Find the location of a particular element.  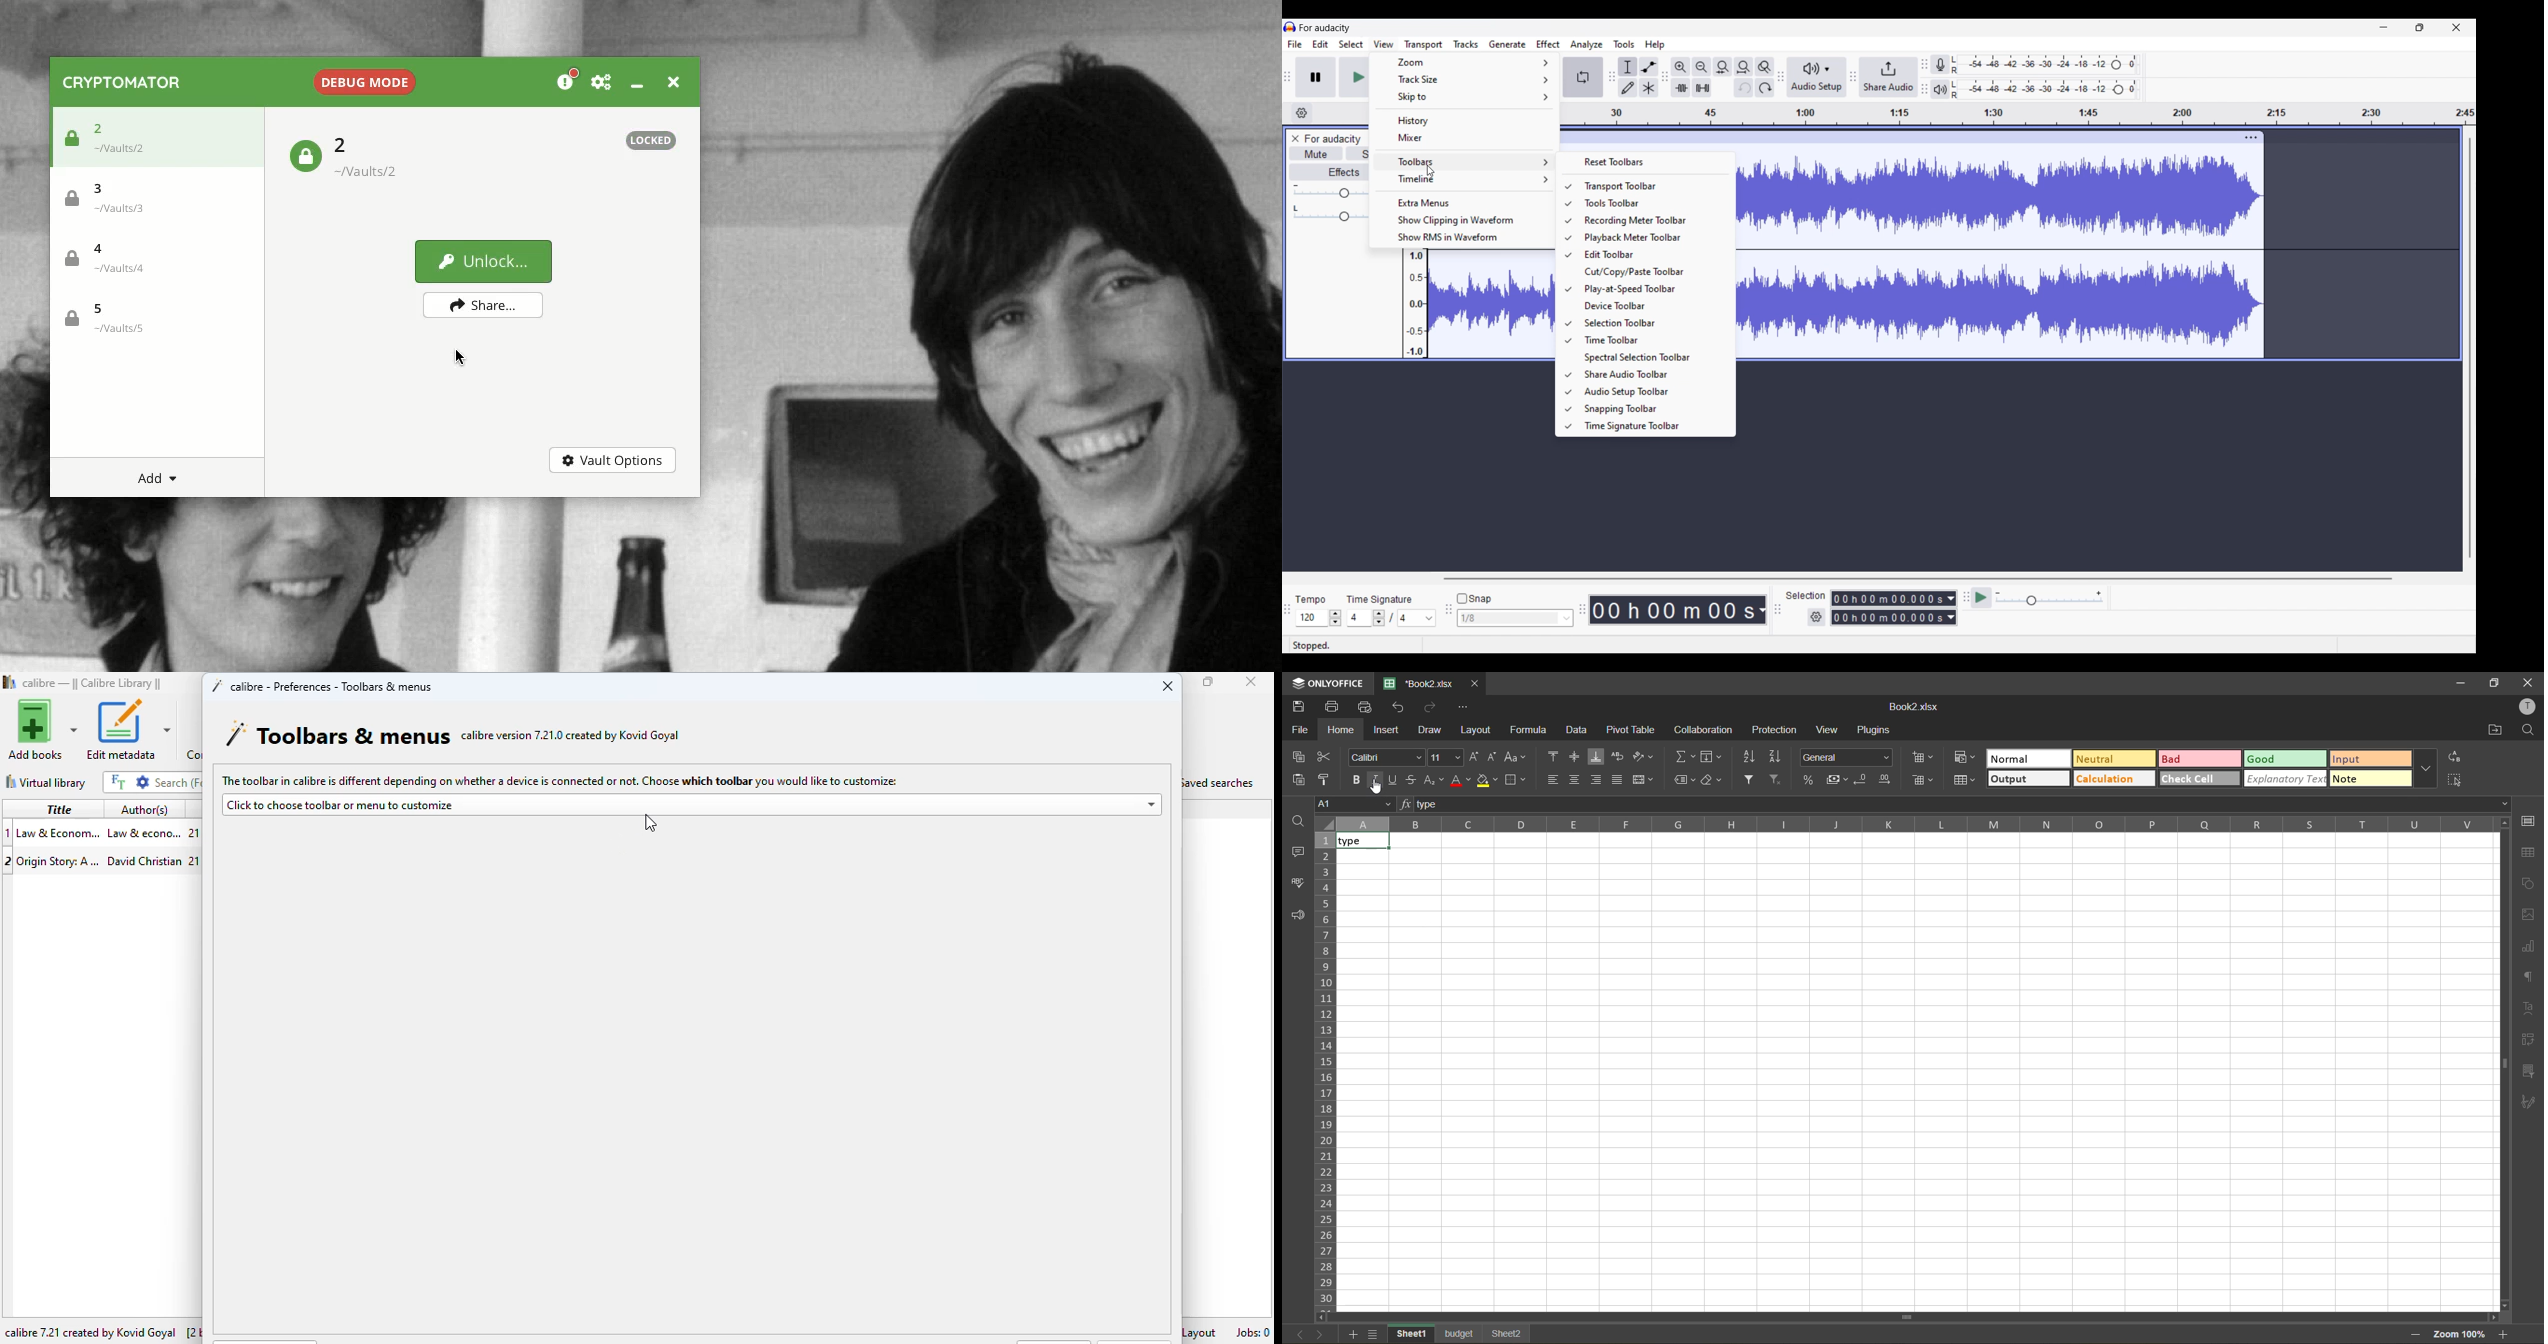

tempo settings is located at coordinates (1319, 618).